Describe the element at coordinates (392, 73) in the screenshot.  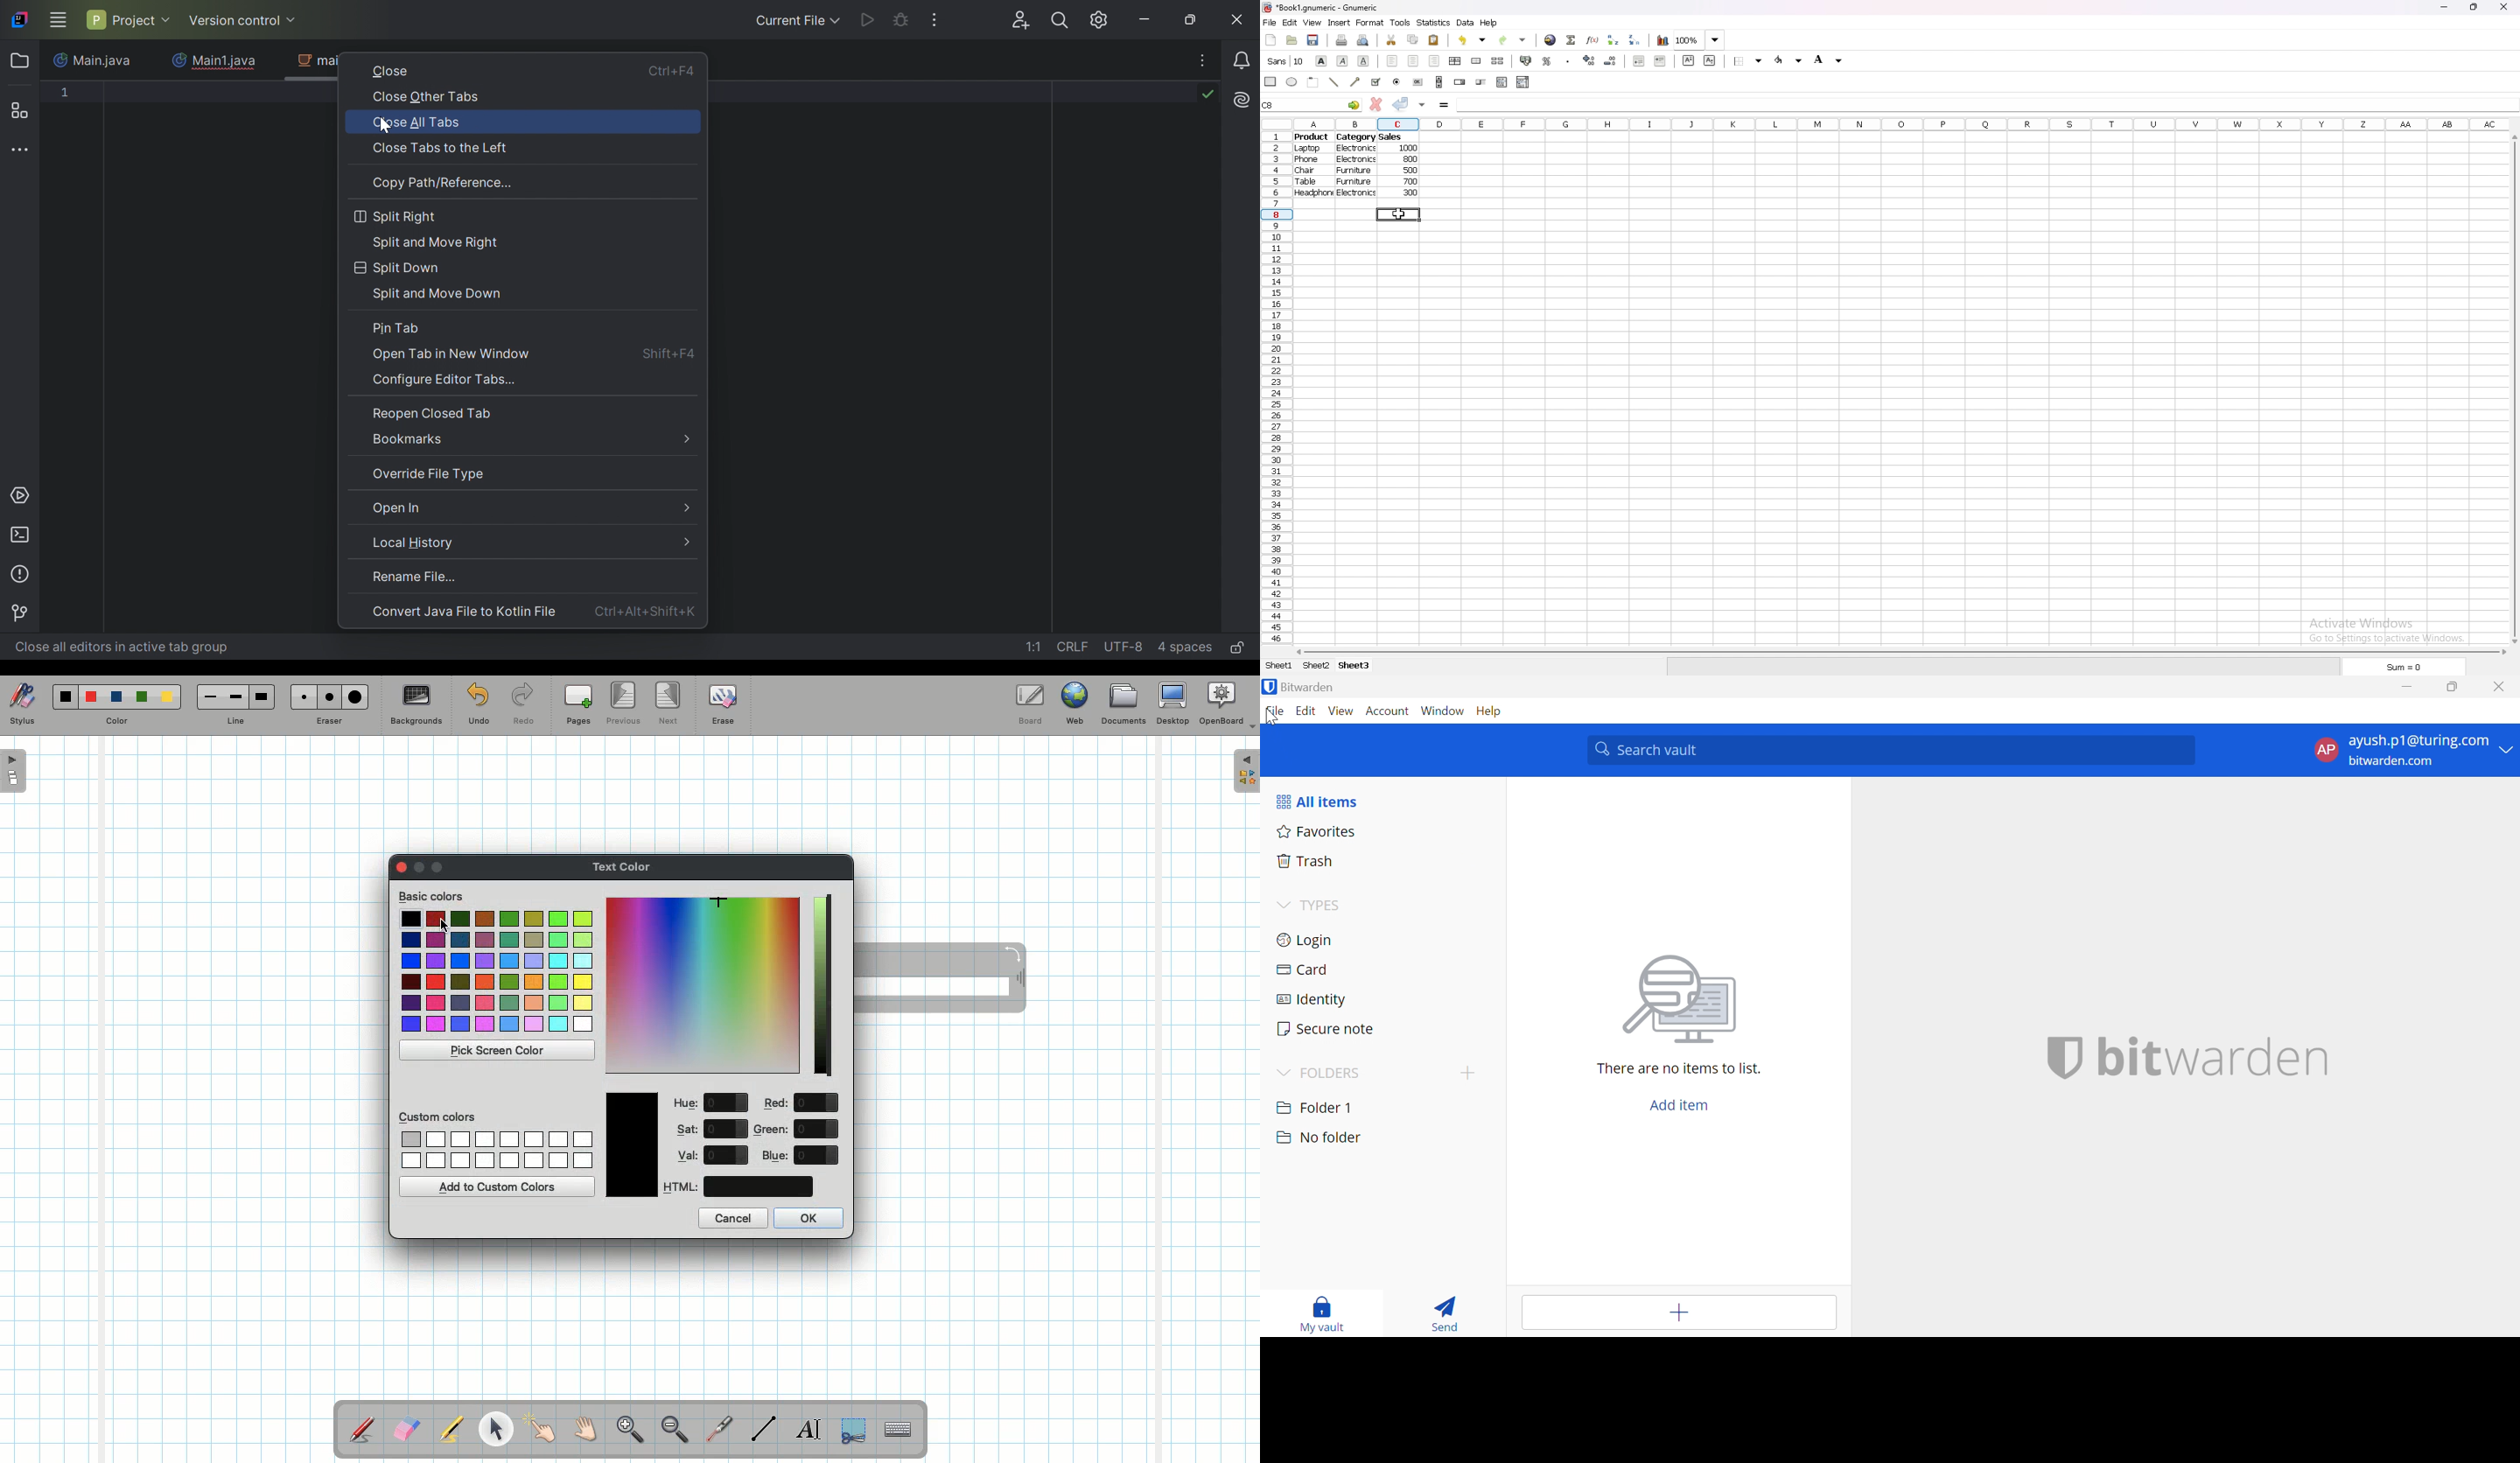
I see `Close` at that location.